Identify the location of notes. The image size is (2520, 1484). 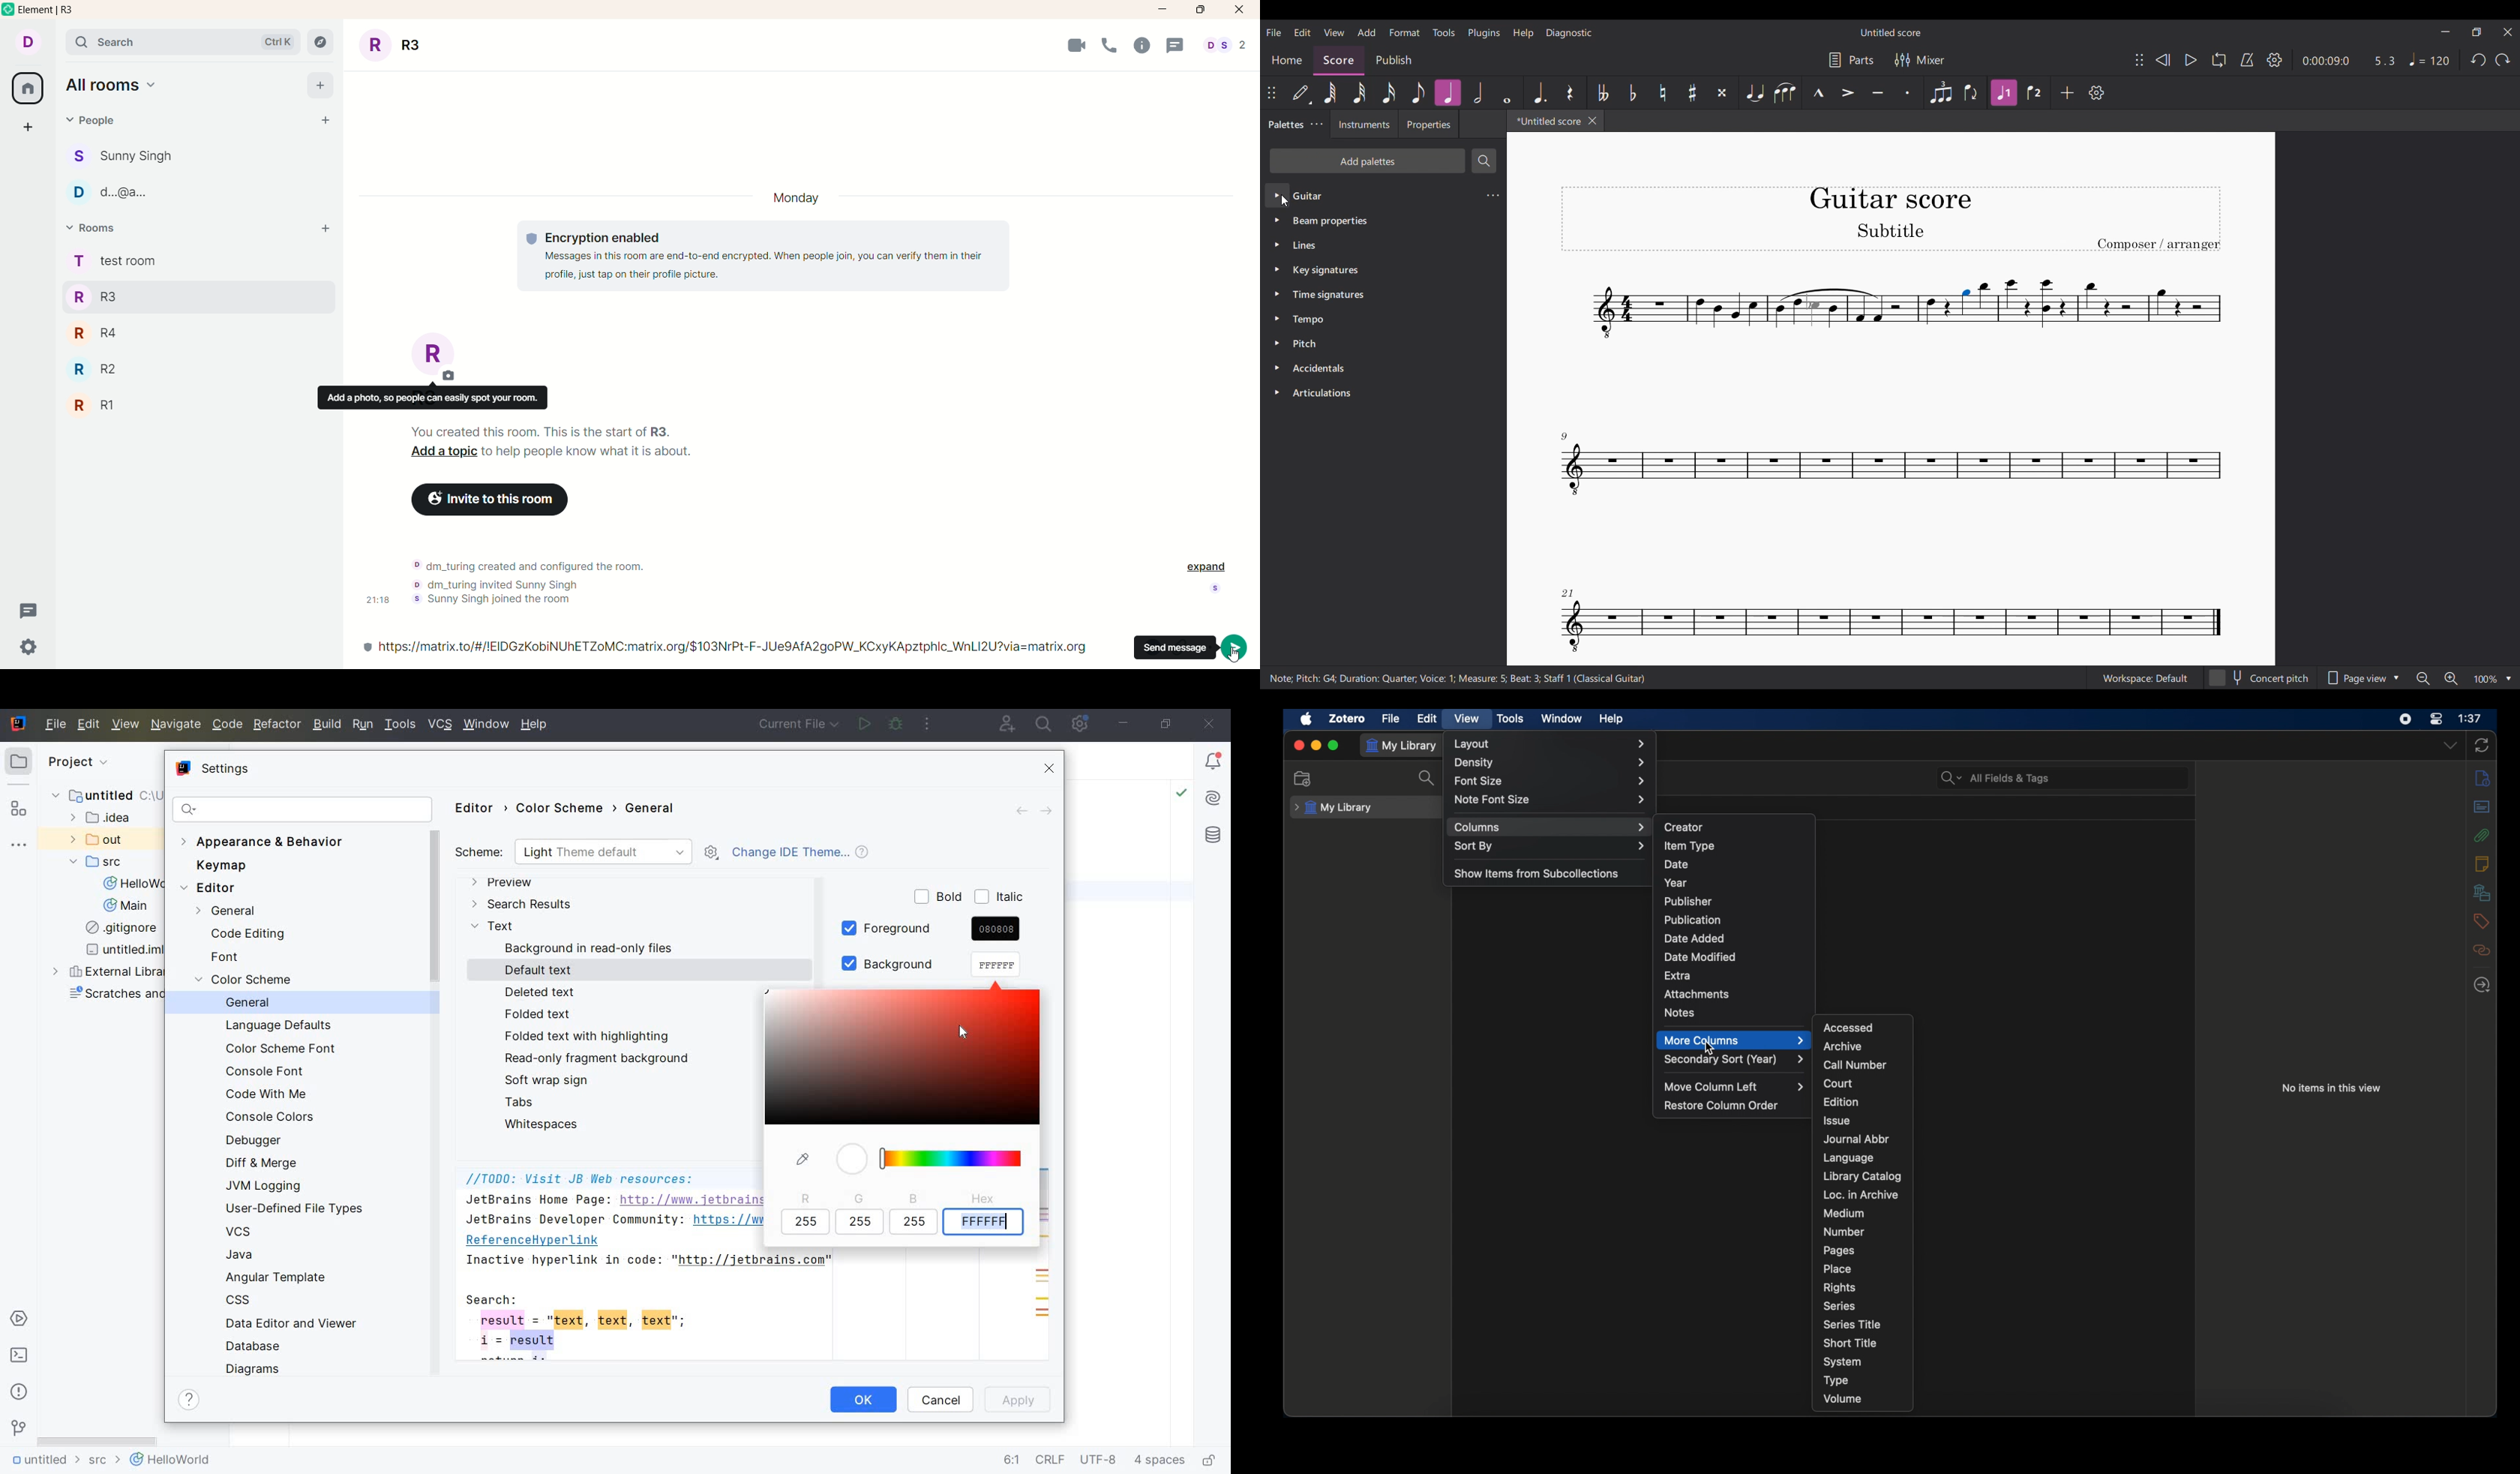
(2482, 864).